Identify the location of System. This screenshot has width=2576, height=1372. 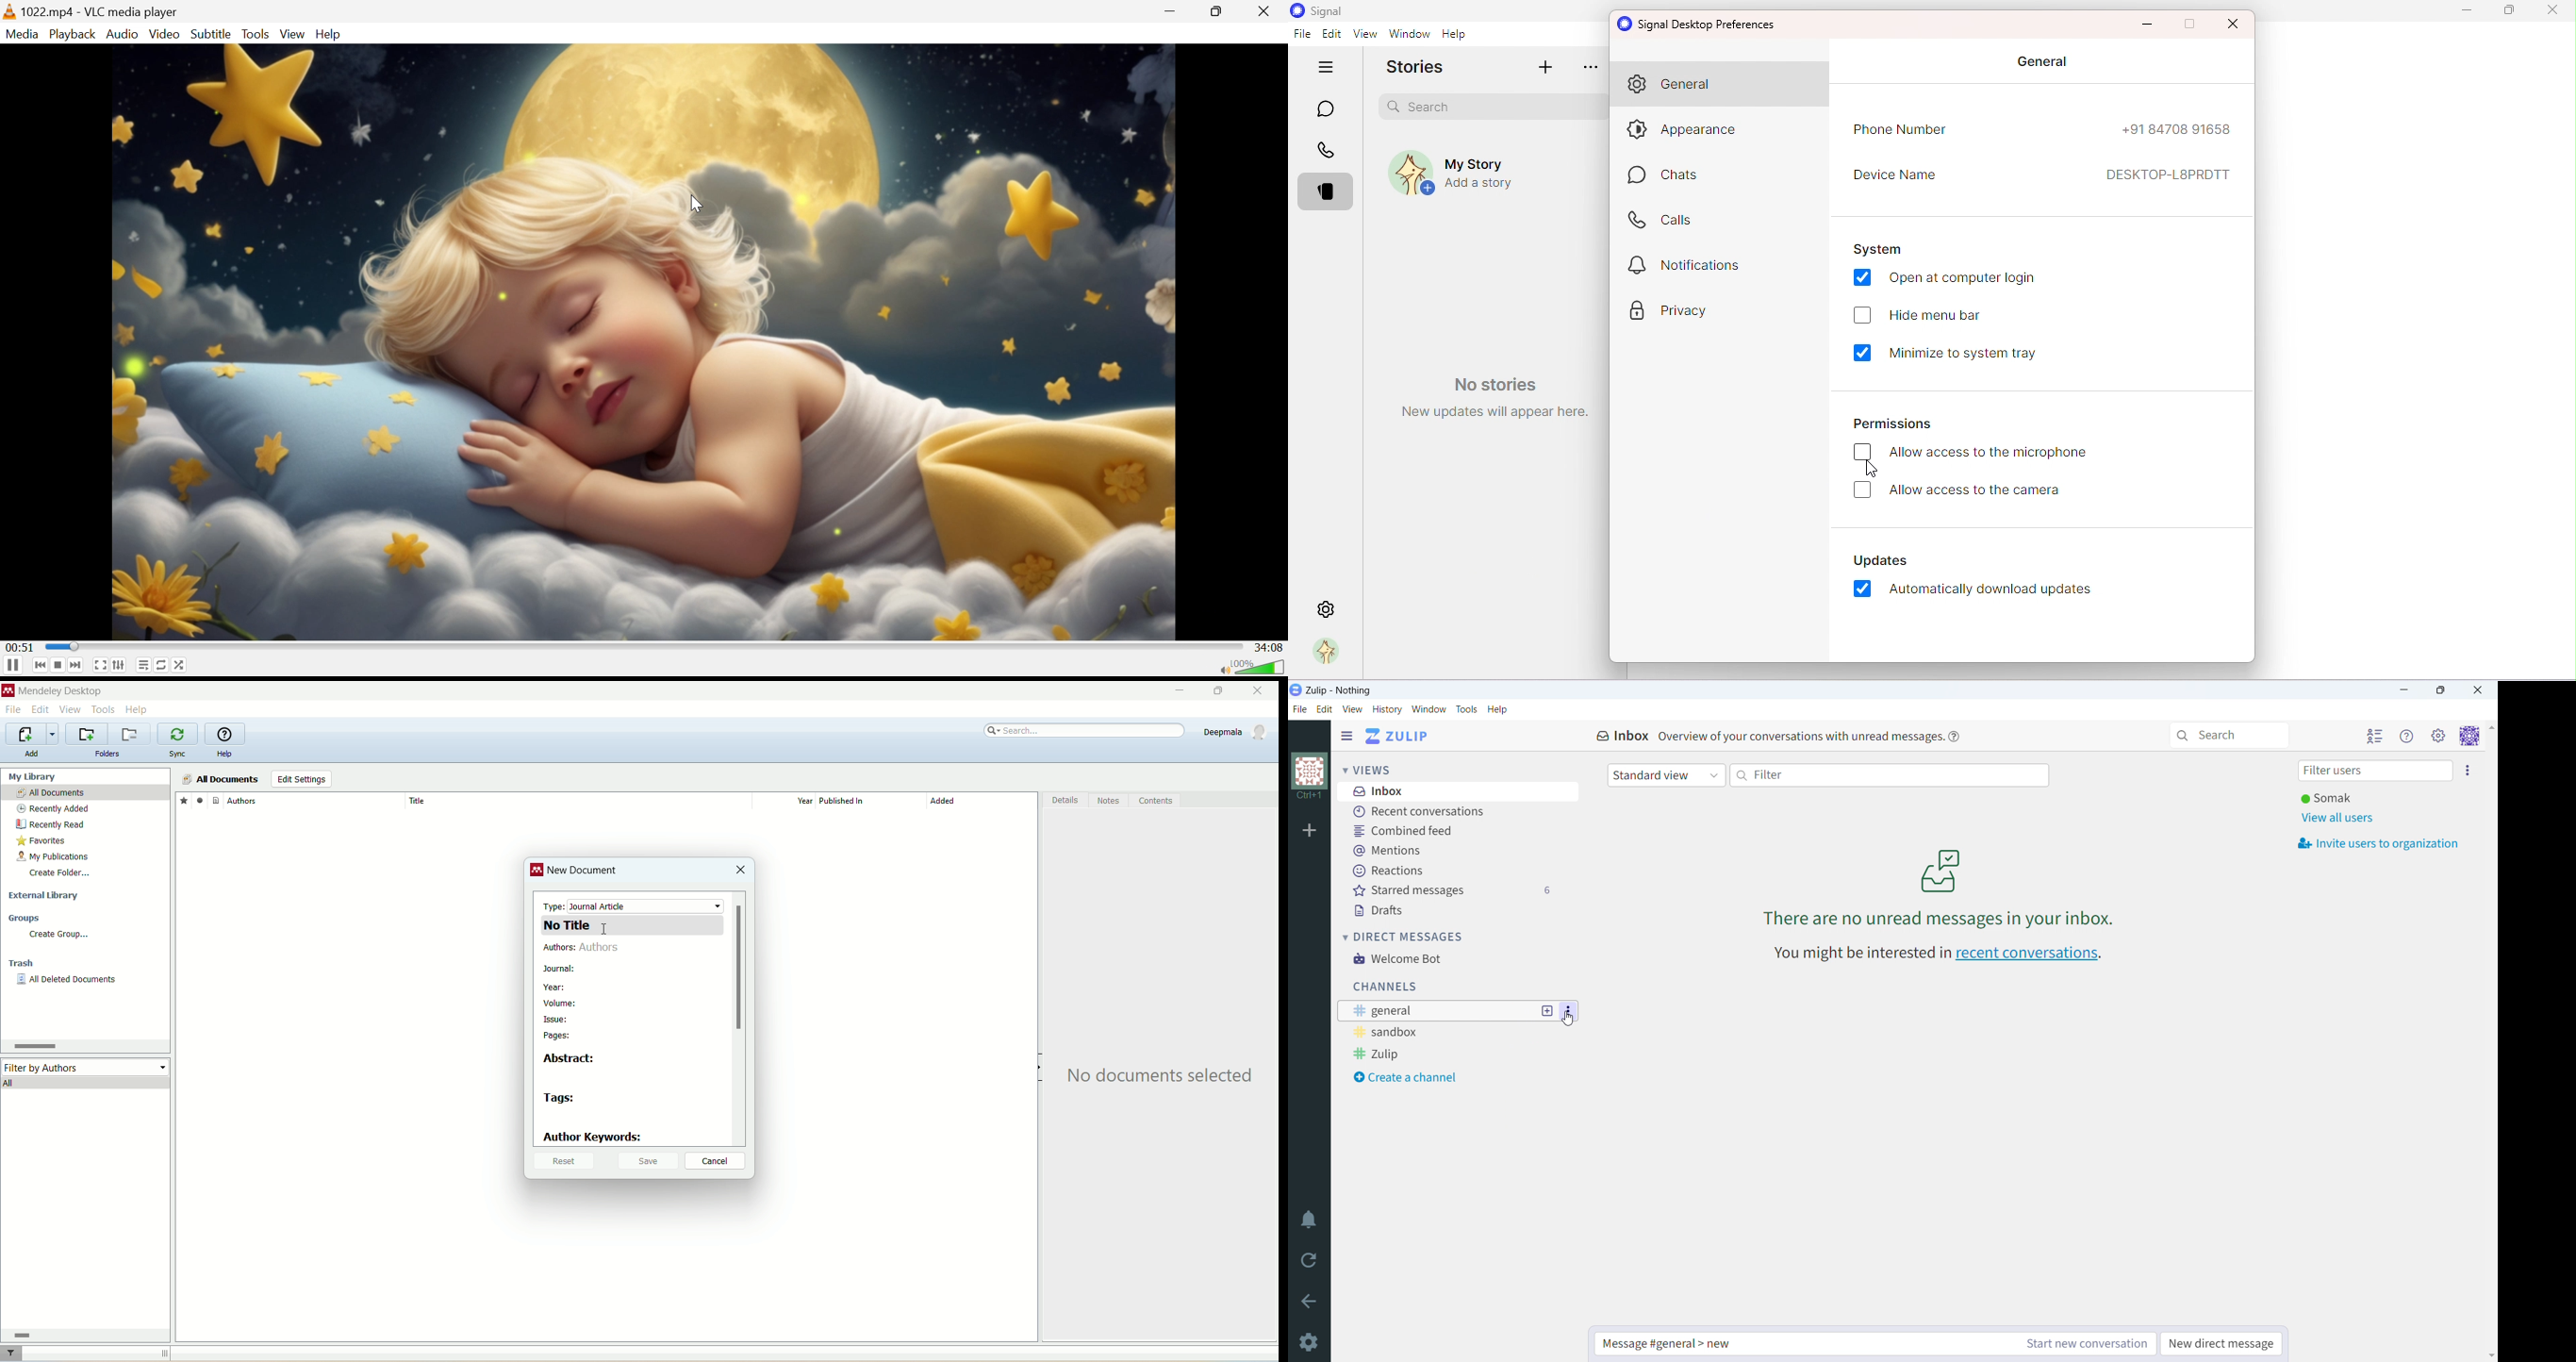
(1882, 250).